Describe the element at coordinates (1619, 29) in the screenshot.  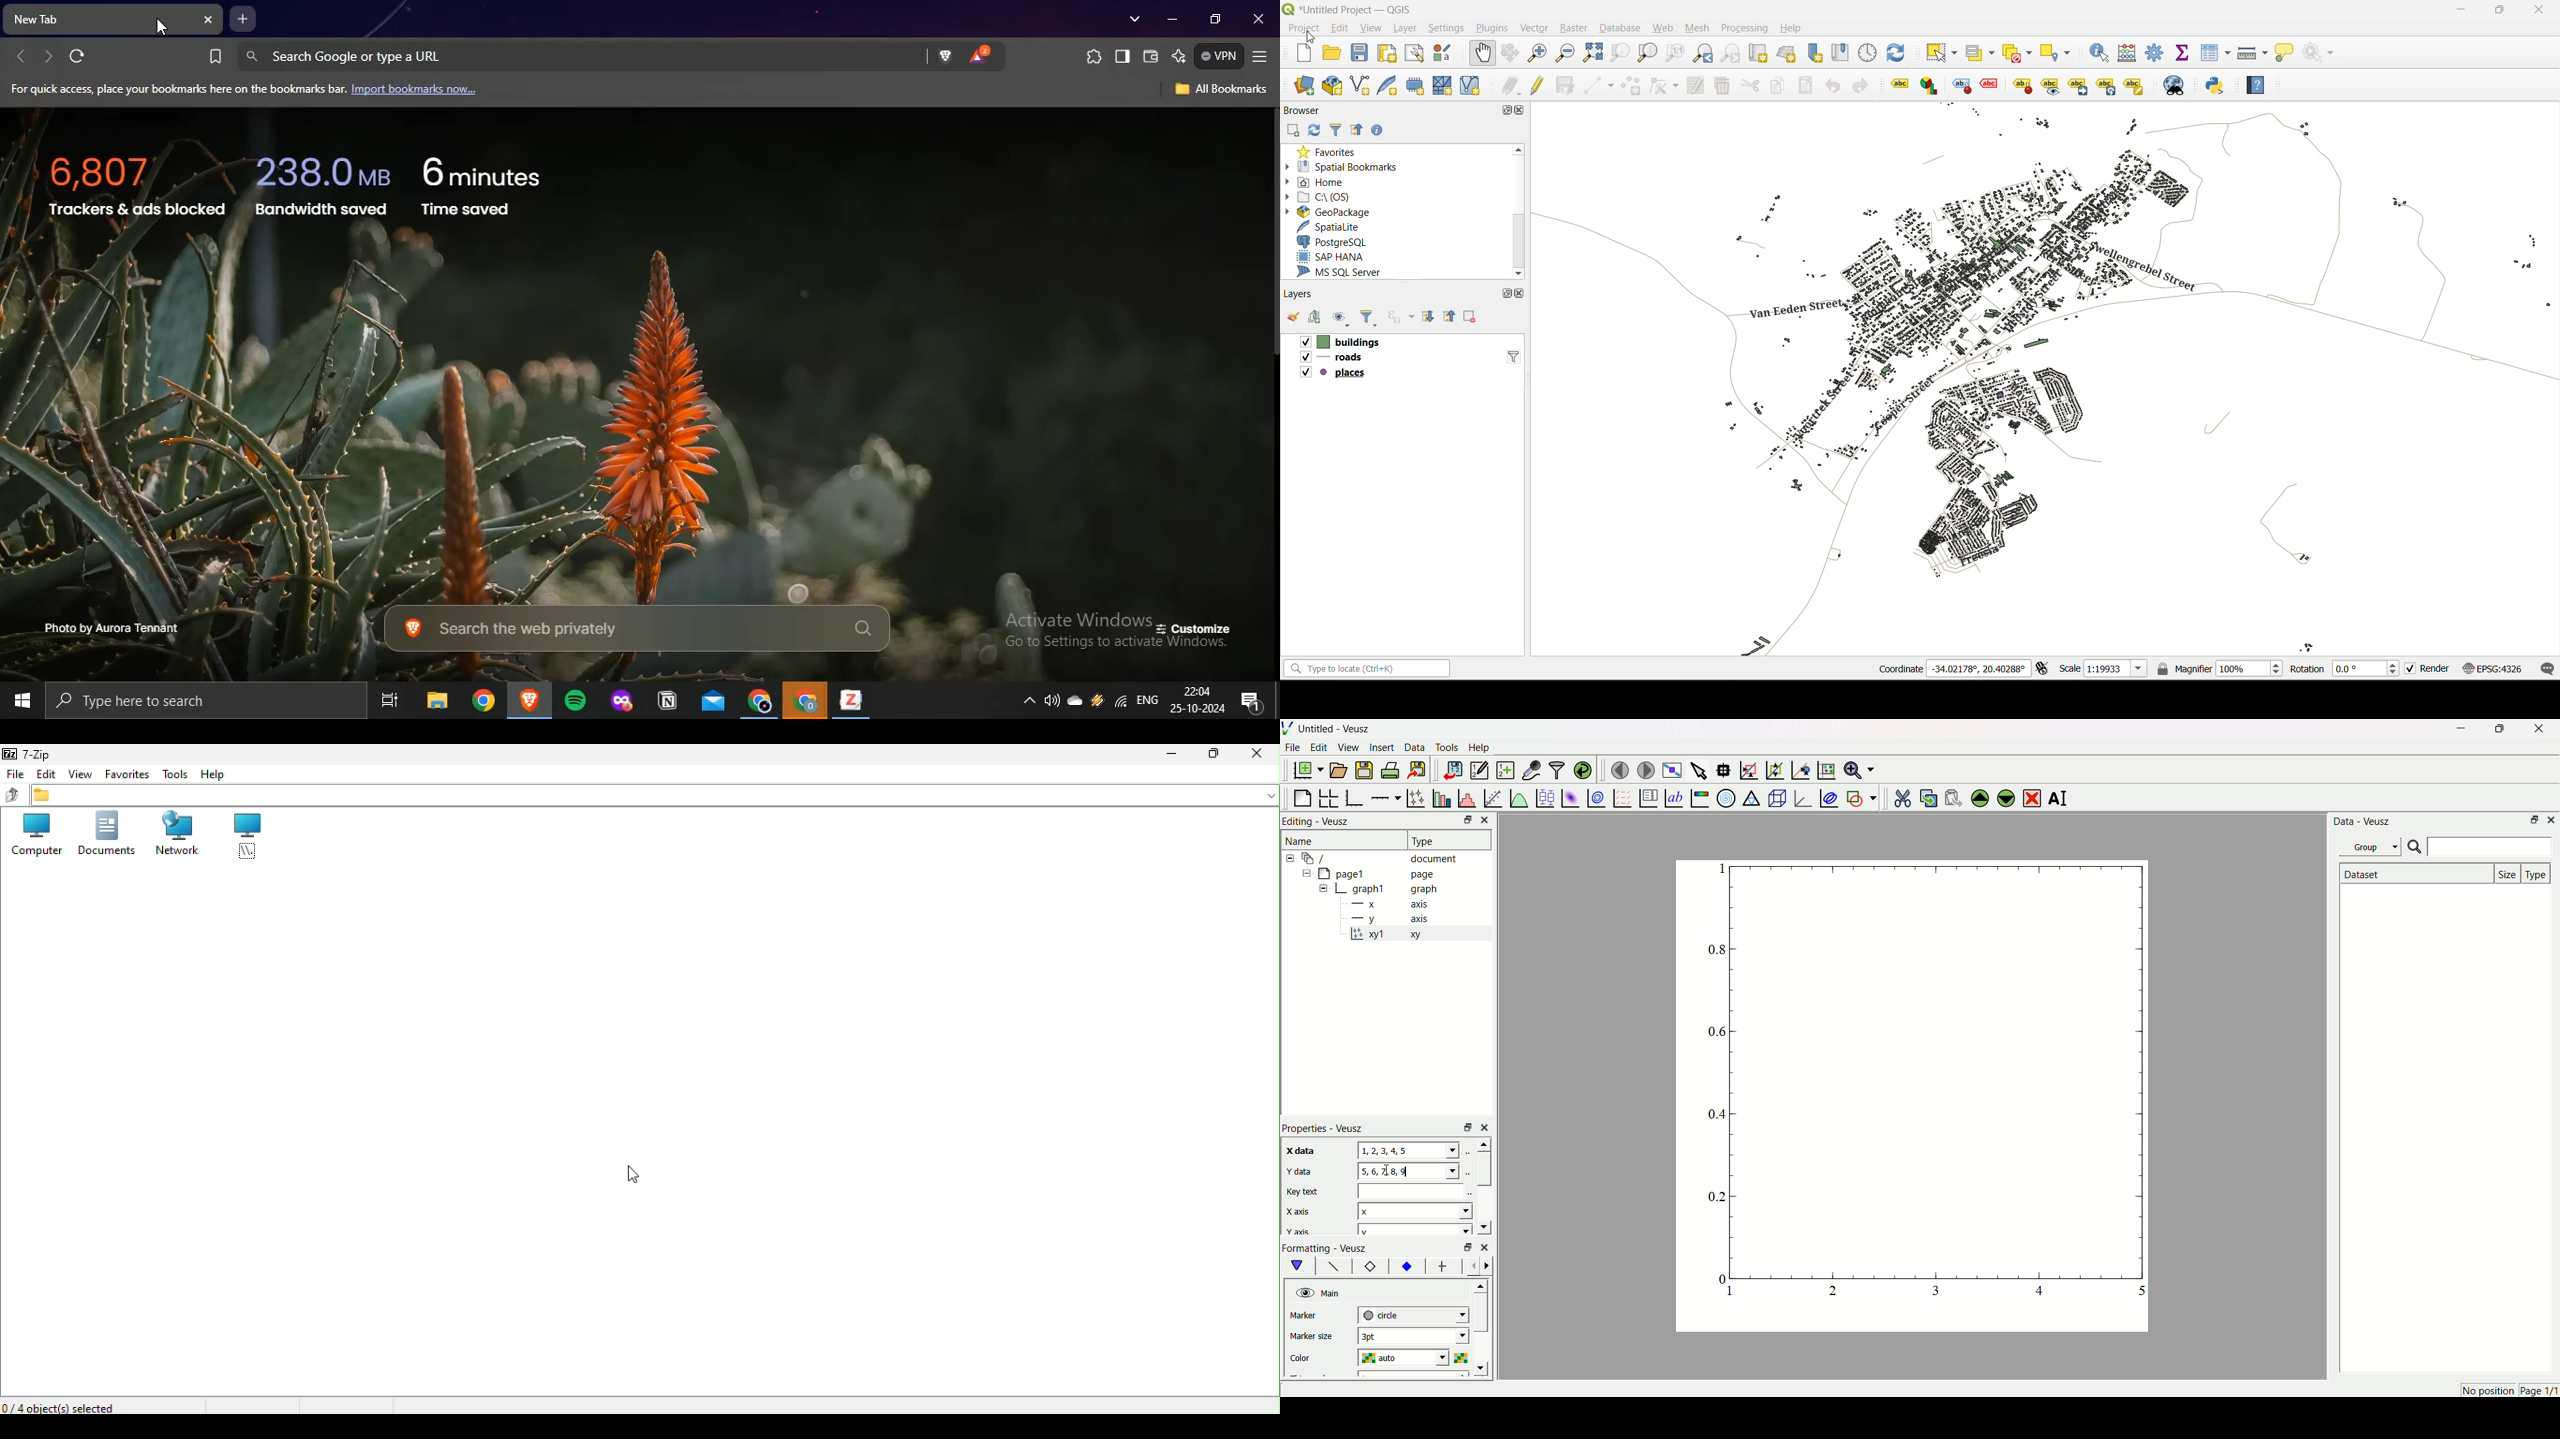
I see `database` at that location.